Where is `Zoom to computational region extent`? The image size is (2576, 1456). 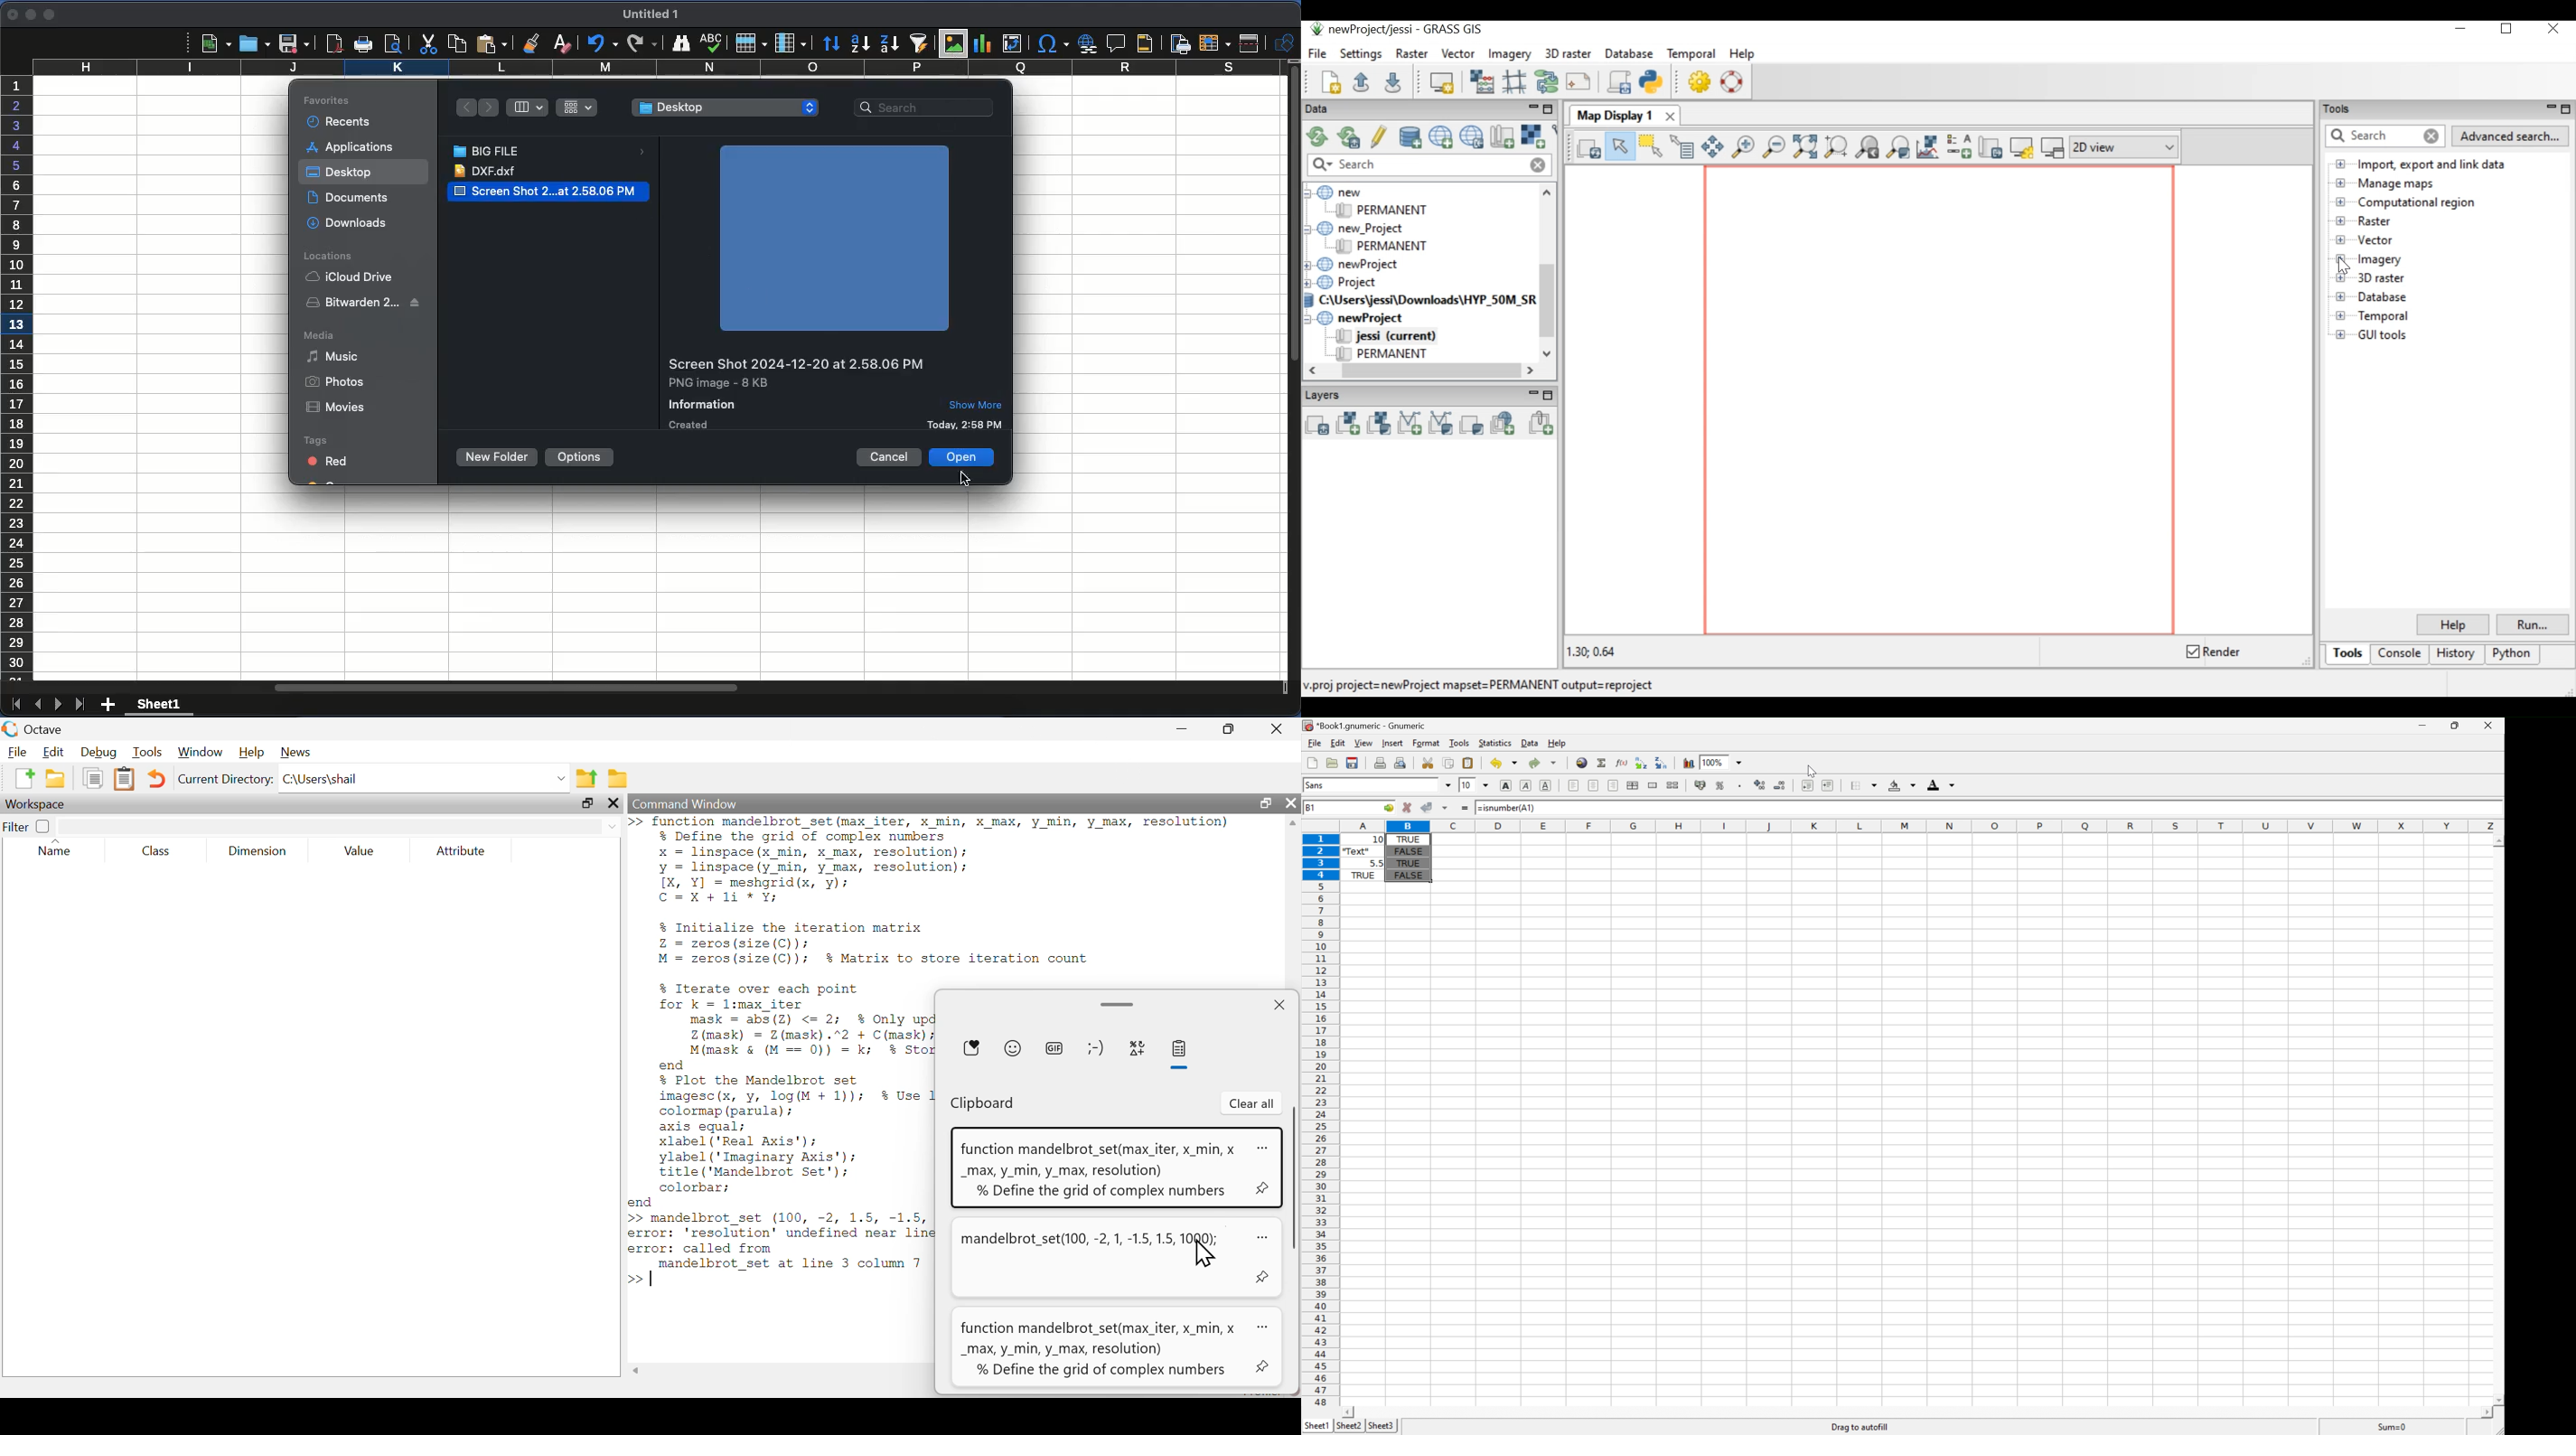 Zoom to computational region extent is located at coordinates (1837, 147).